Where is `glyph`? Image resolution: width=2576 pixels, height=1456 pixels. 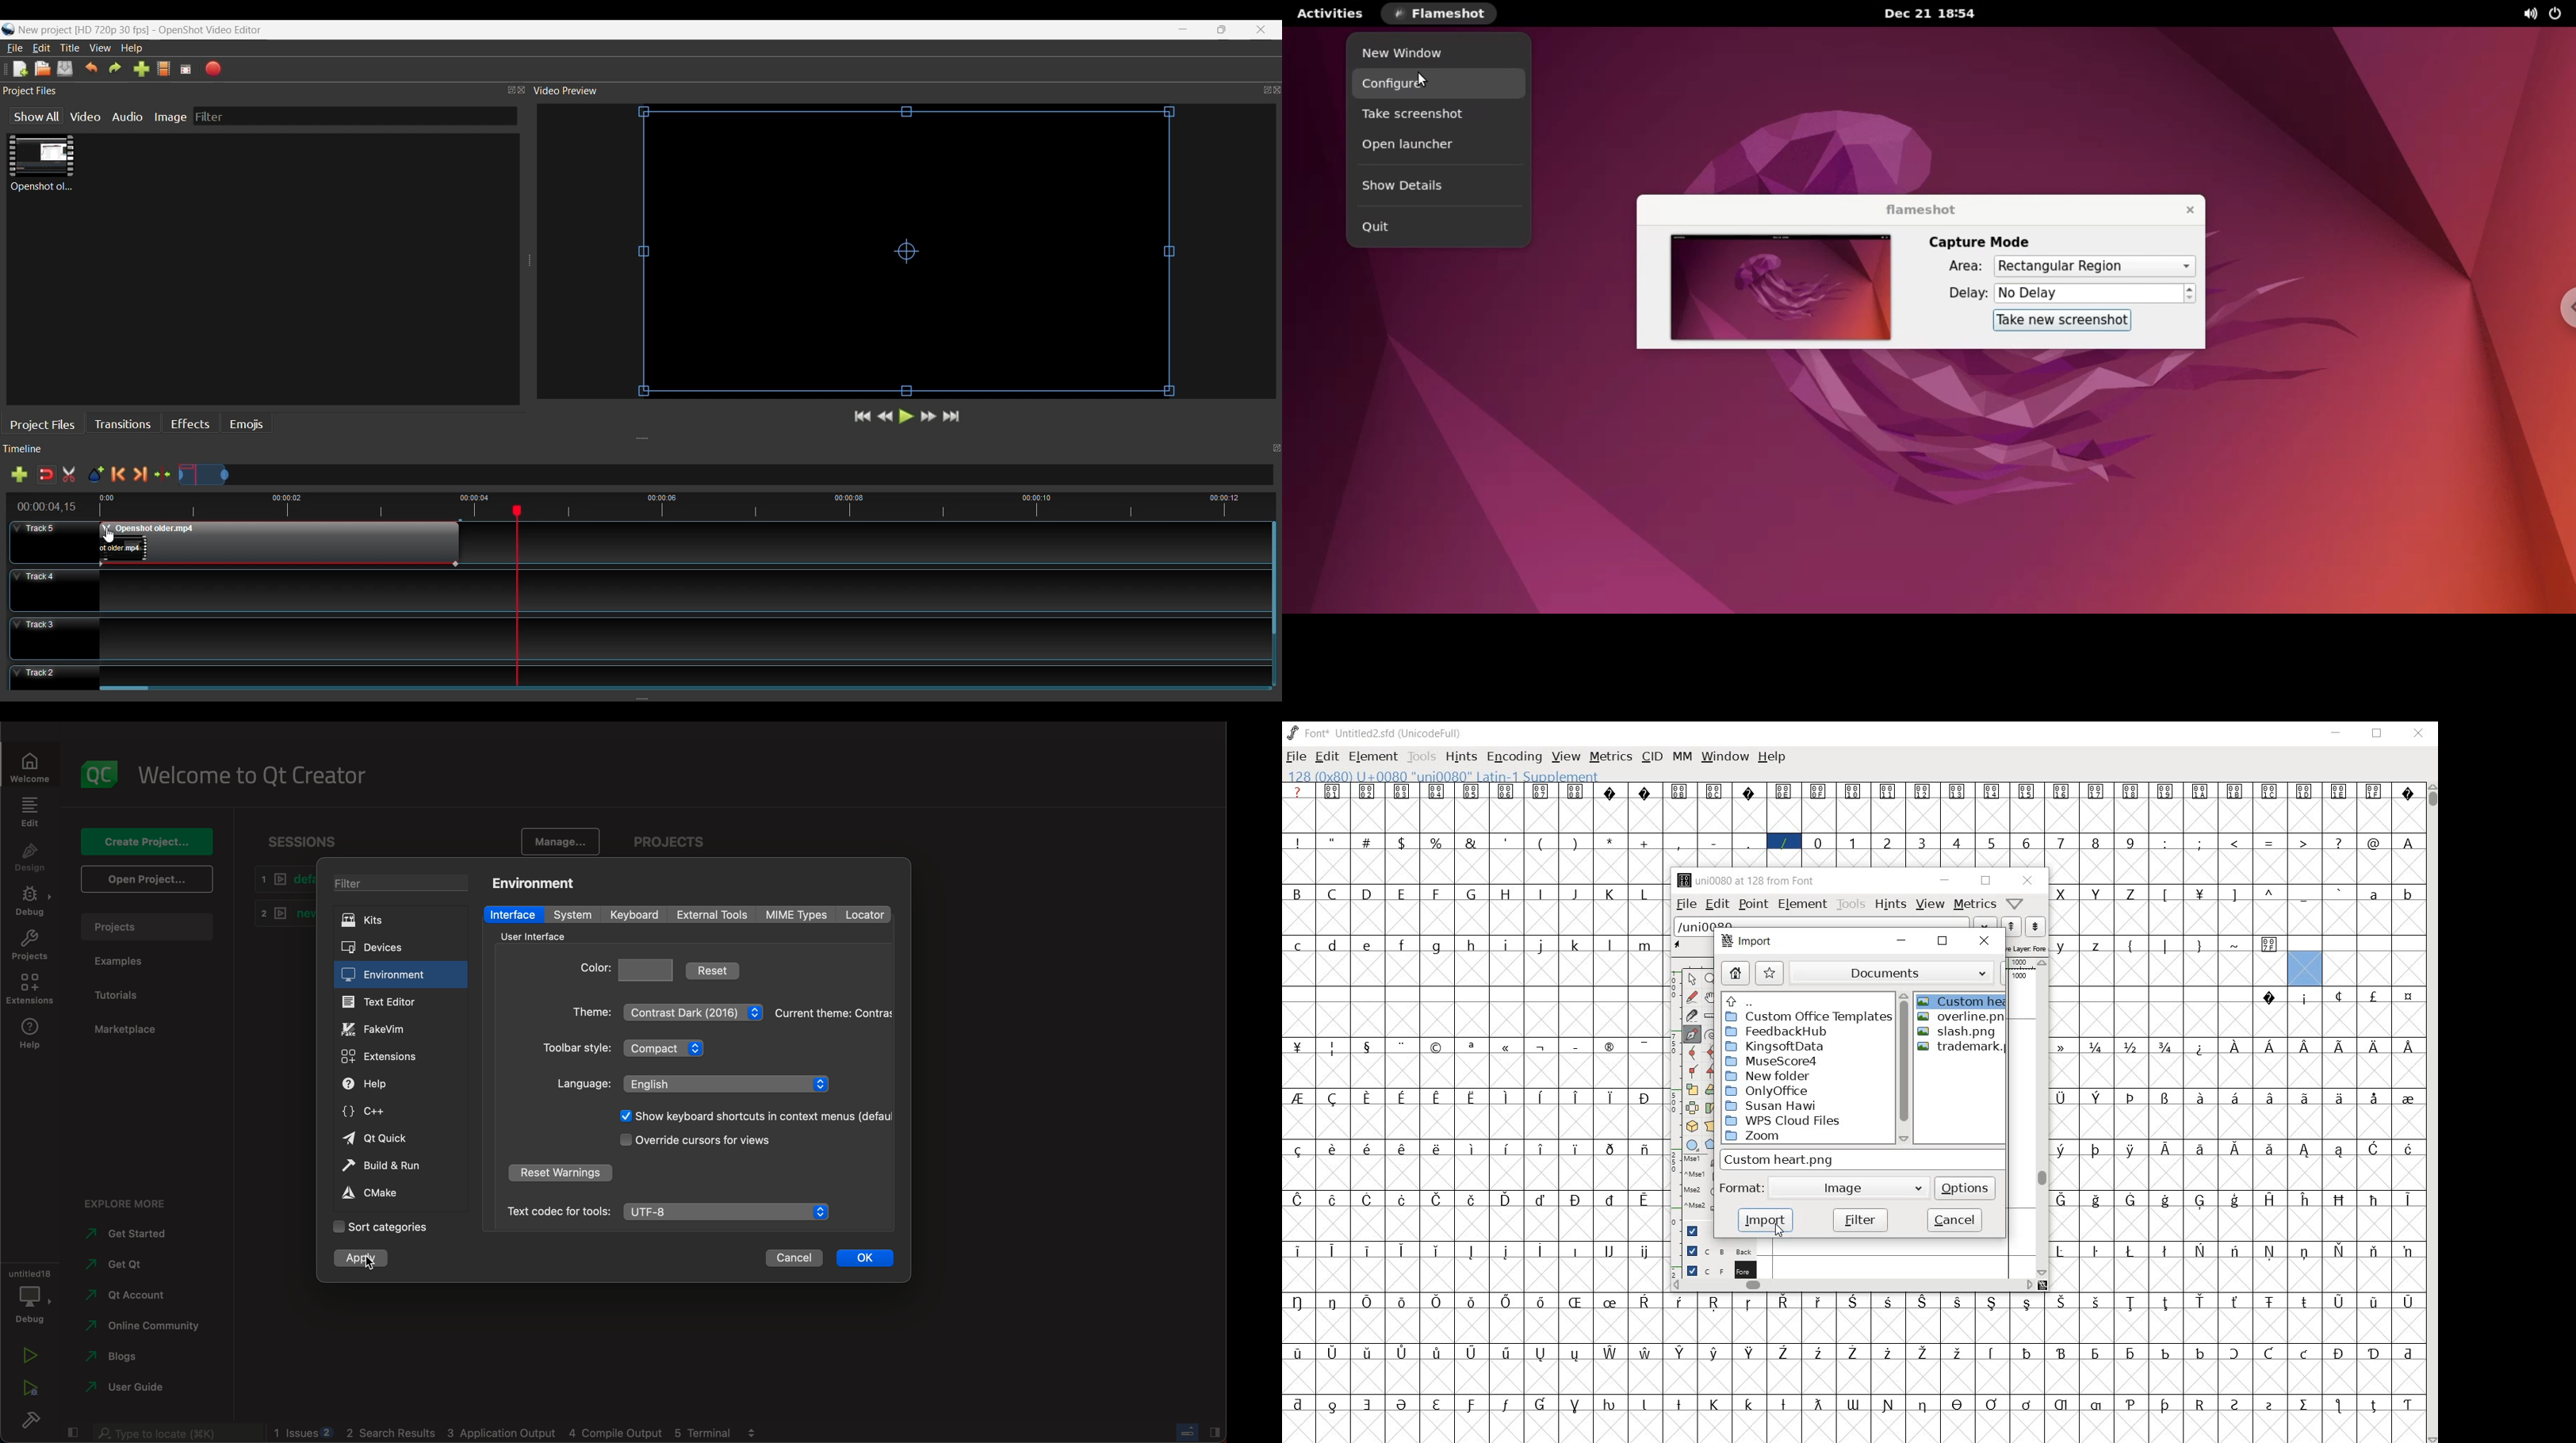 glyph is located at coordinates (1609, 1200).